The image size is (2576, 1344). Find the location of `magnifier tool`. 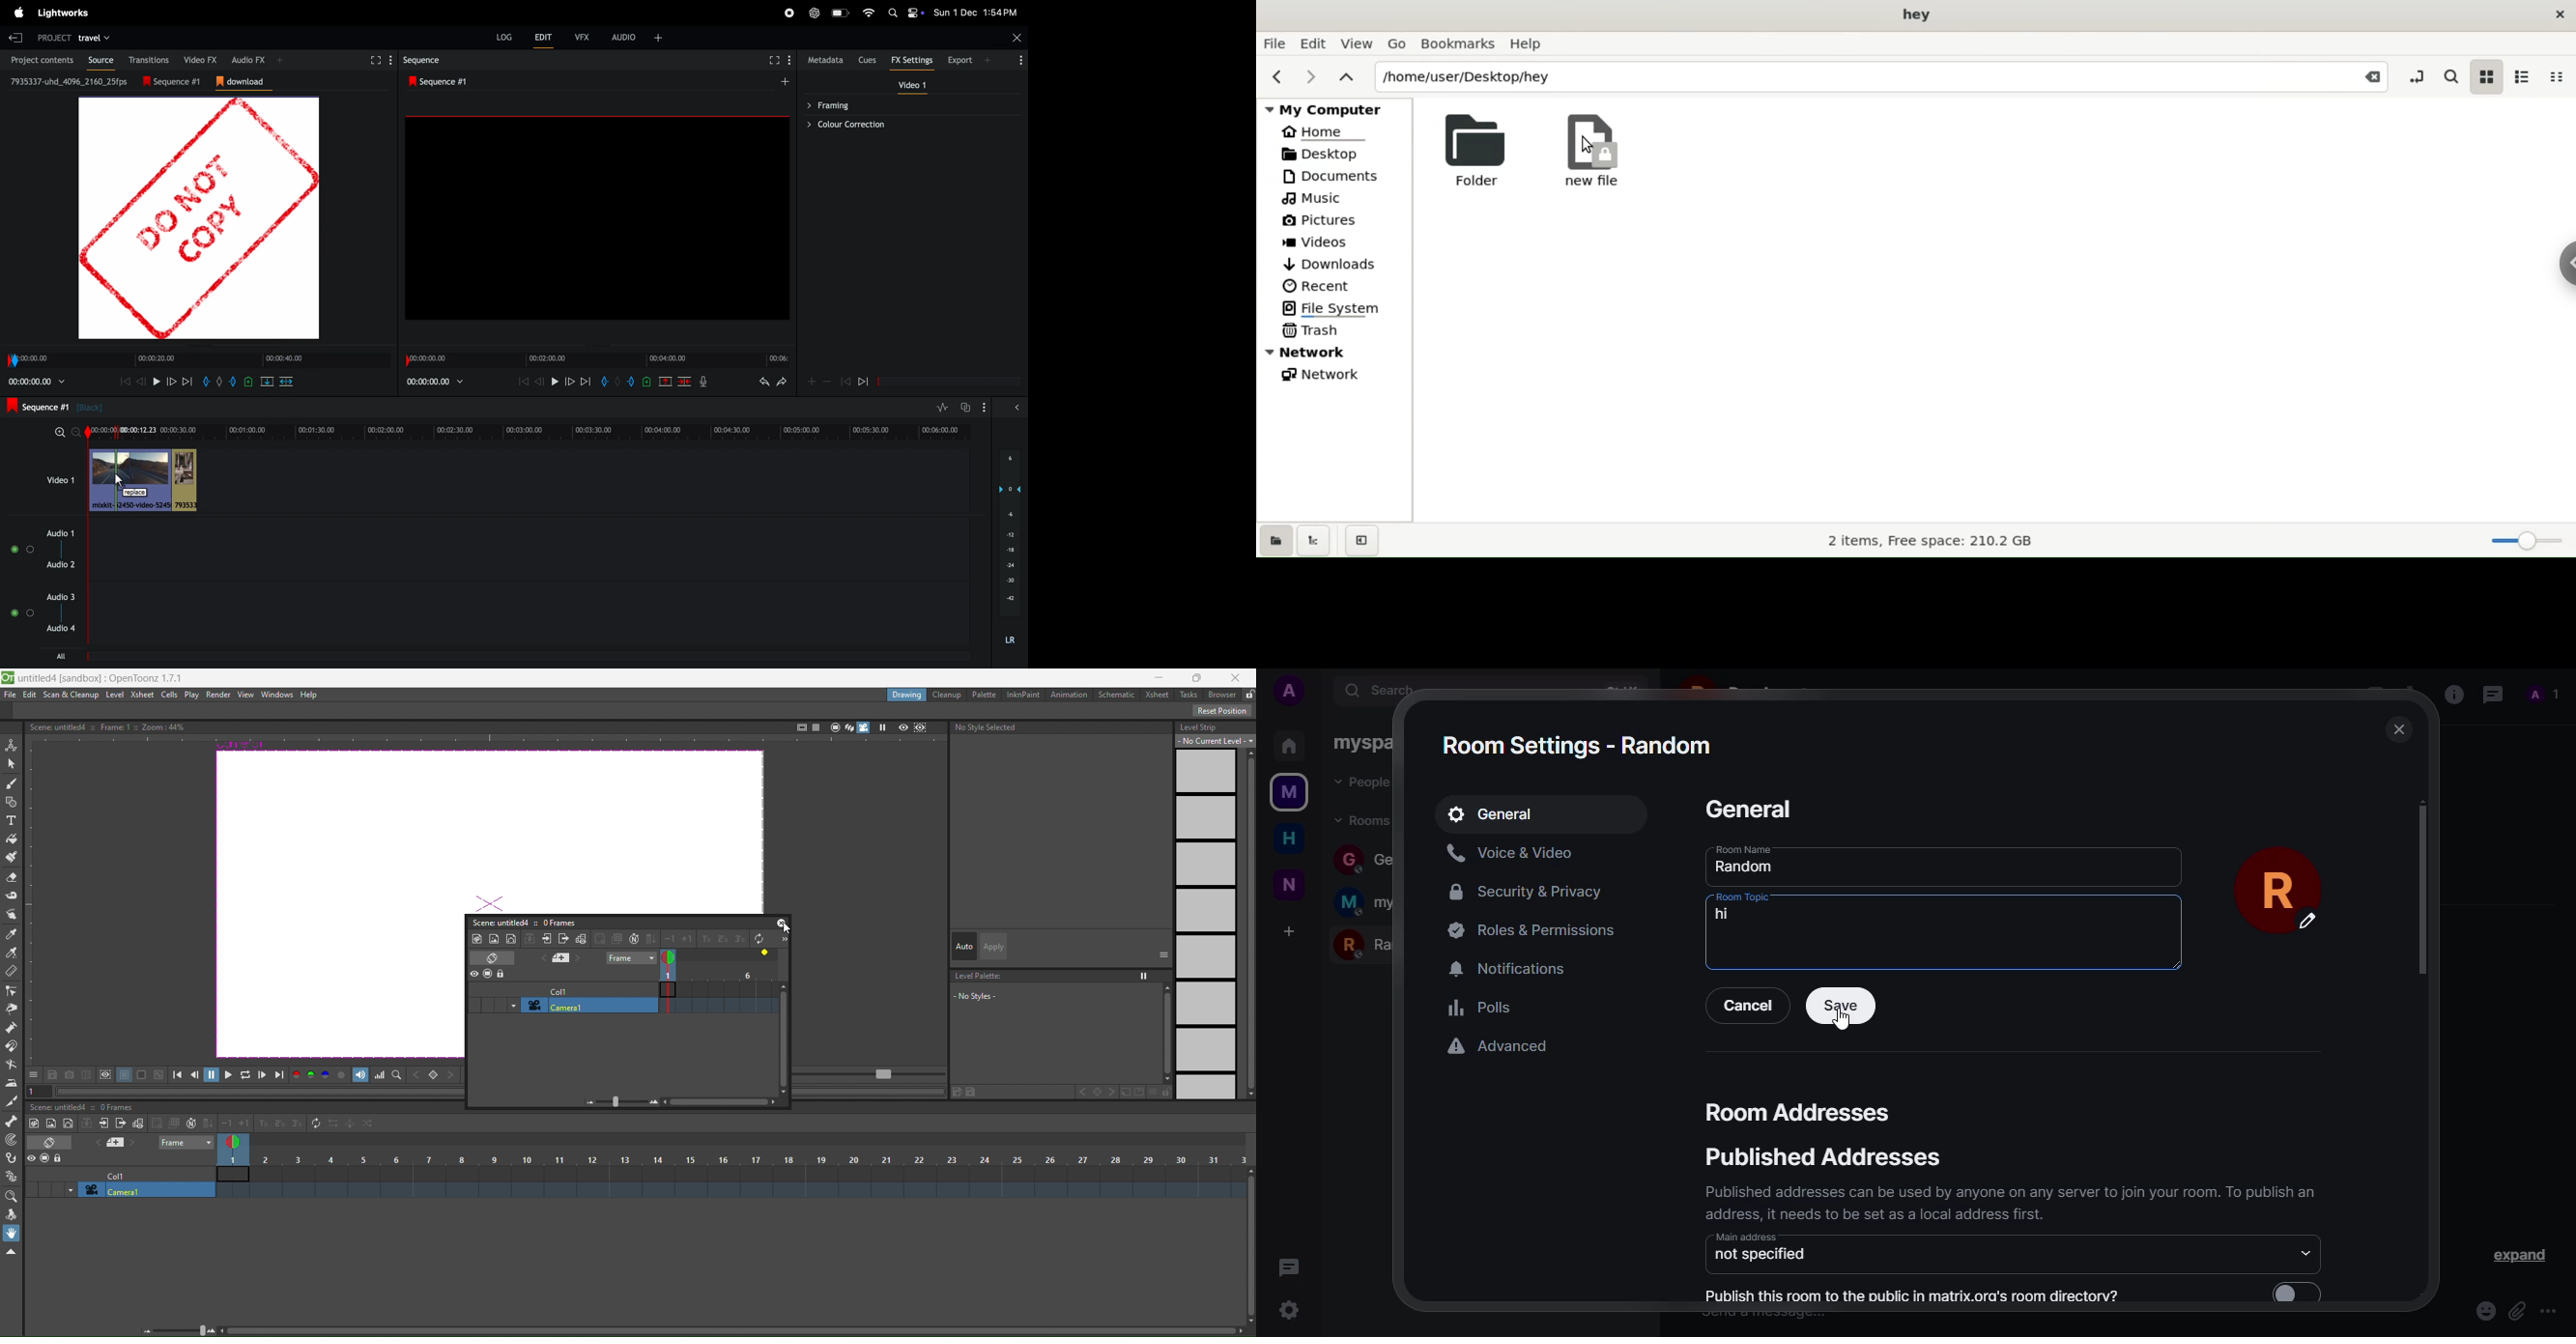

magnifier tool is located at coordinates (14, 1196).